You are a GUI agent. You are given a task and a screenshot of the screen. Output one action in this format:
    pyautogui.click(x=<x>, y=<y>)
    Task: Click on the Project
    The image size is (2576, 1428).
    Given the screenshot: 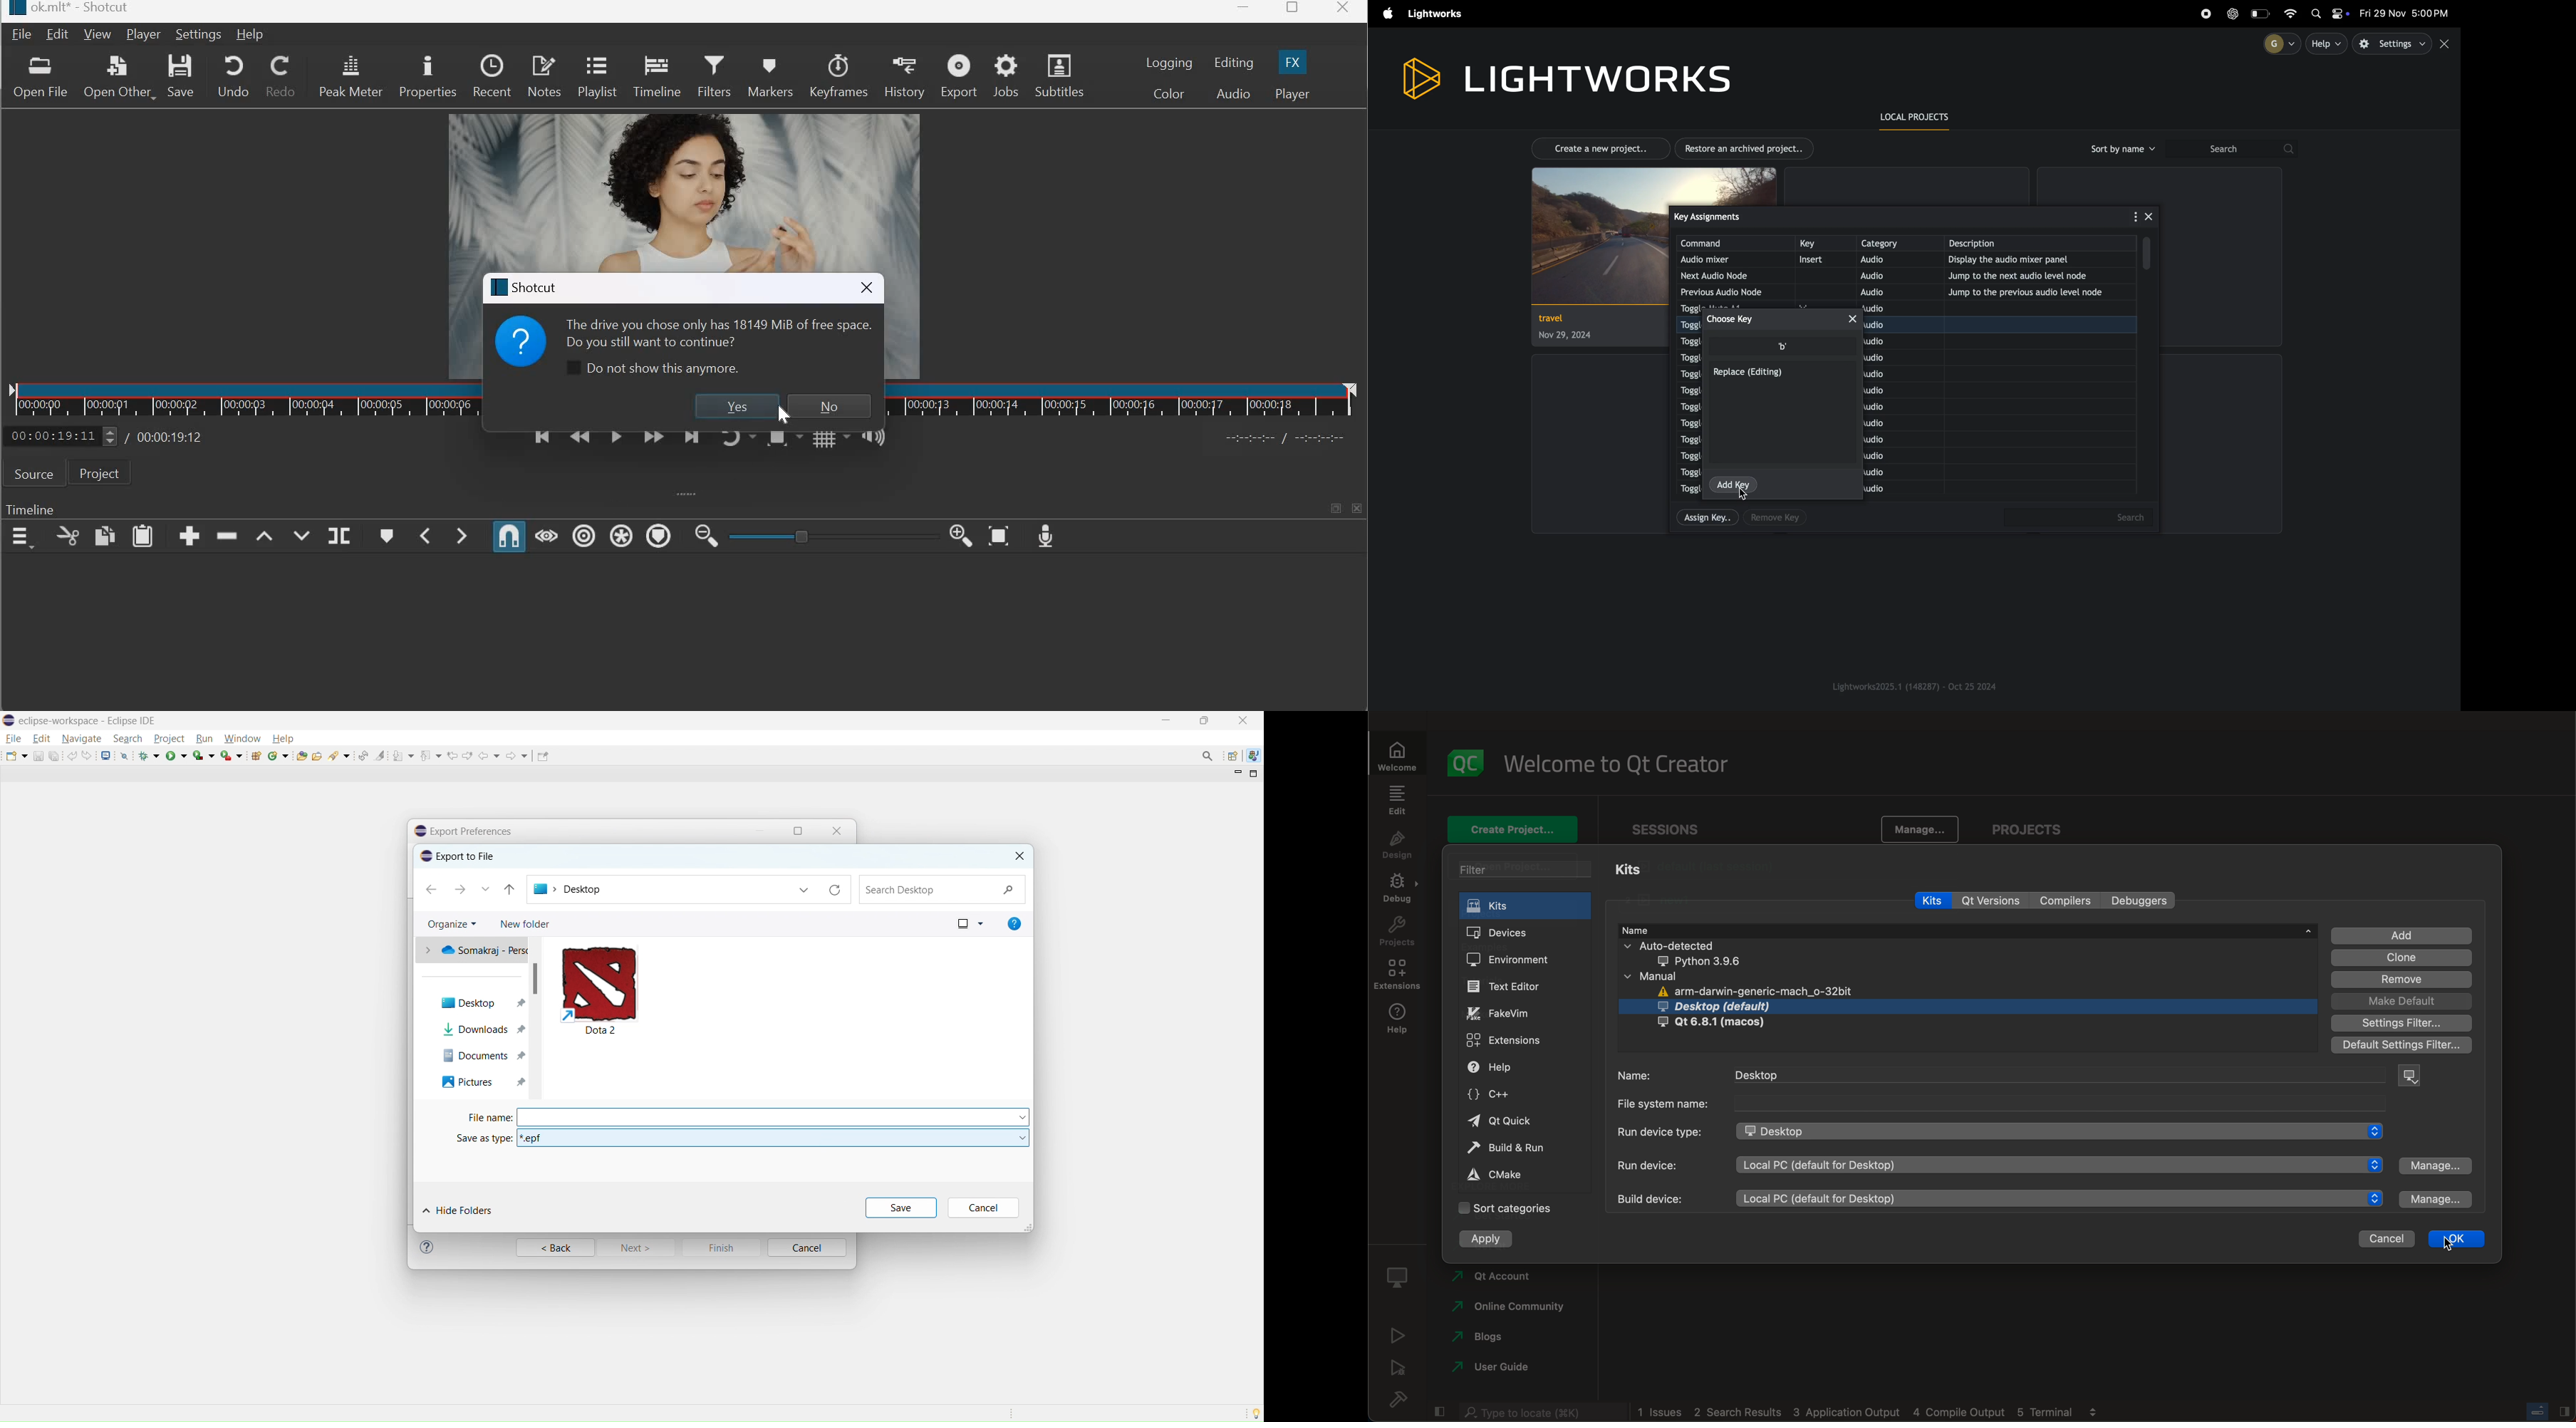 What is the action you would take?
    pyautogui.click(x=100, y=472)
    